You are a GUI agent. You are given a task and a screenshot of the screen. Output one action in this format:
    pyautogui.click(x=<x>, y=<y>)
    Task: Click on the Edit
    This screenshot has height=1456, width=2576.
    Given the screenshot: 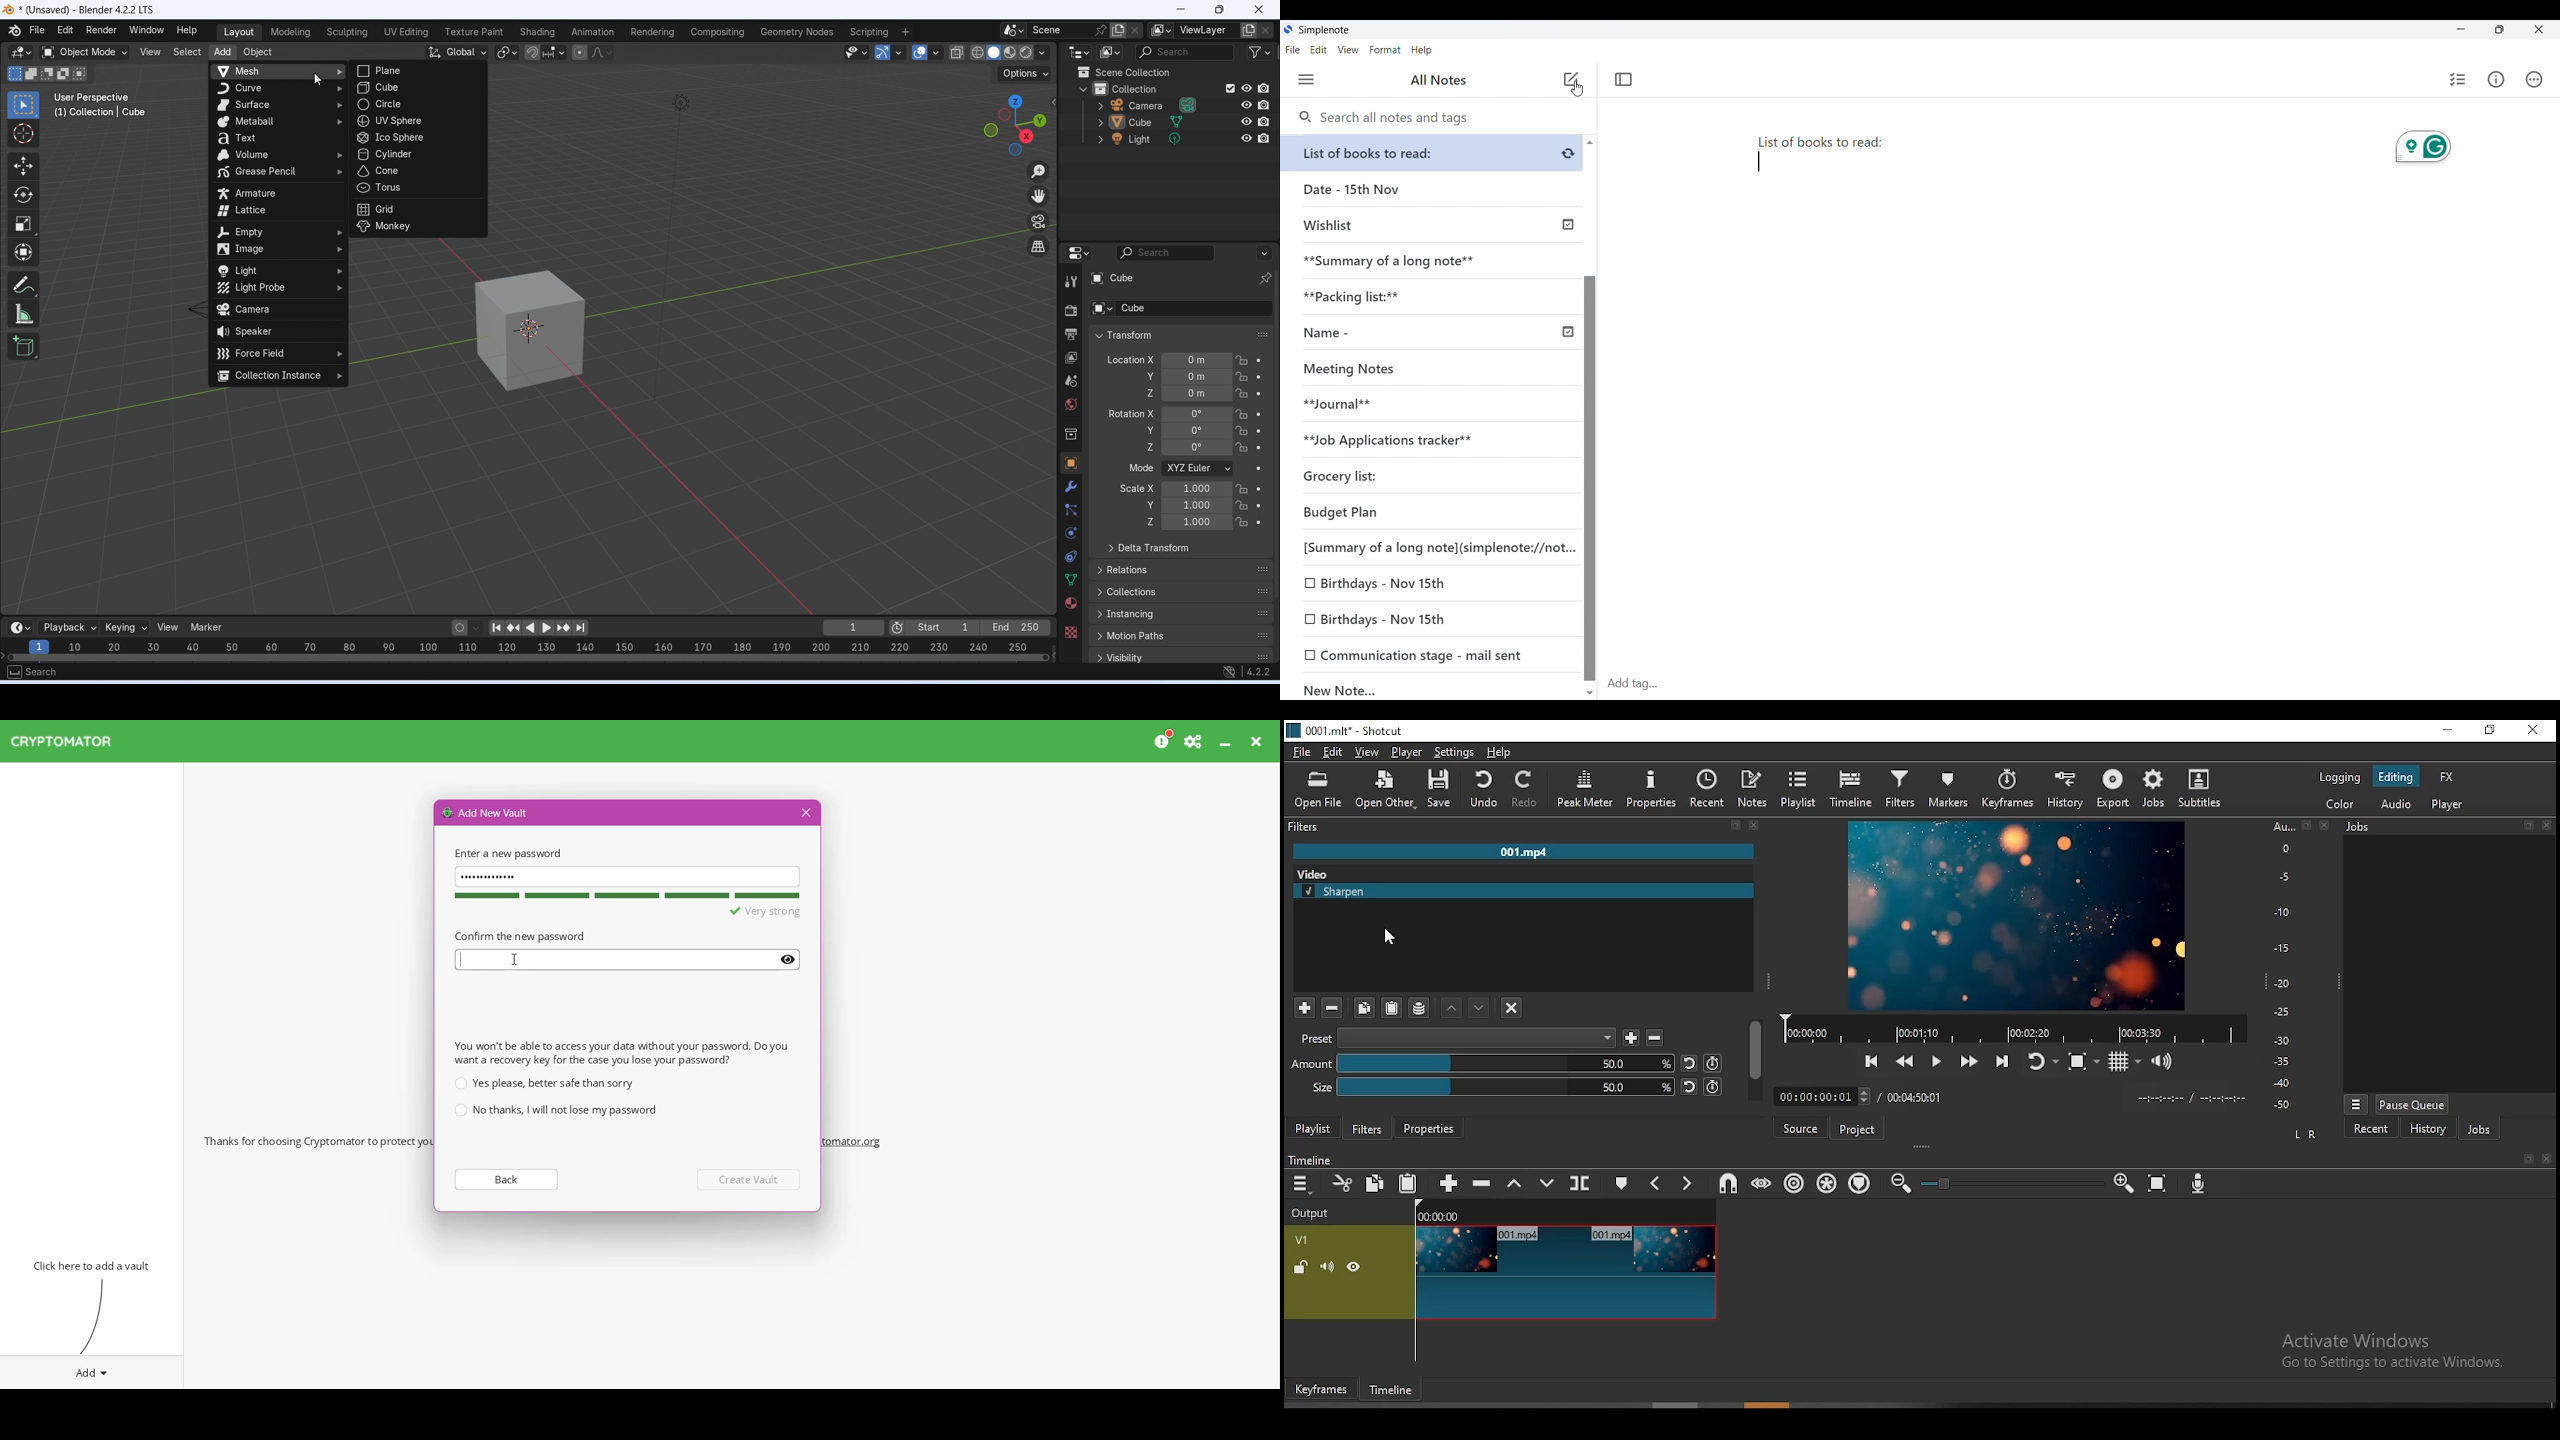 What is the action you would take?
    pyautogui.click(x=65, y=29)
    